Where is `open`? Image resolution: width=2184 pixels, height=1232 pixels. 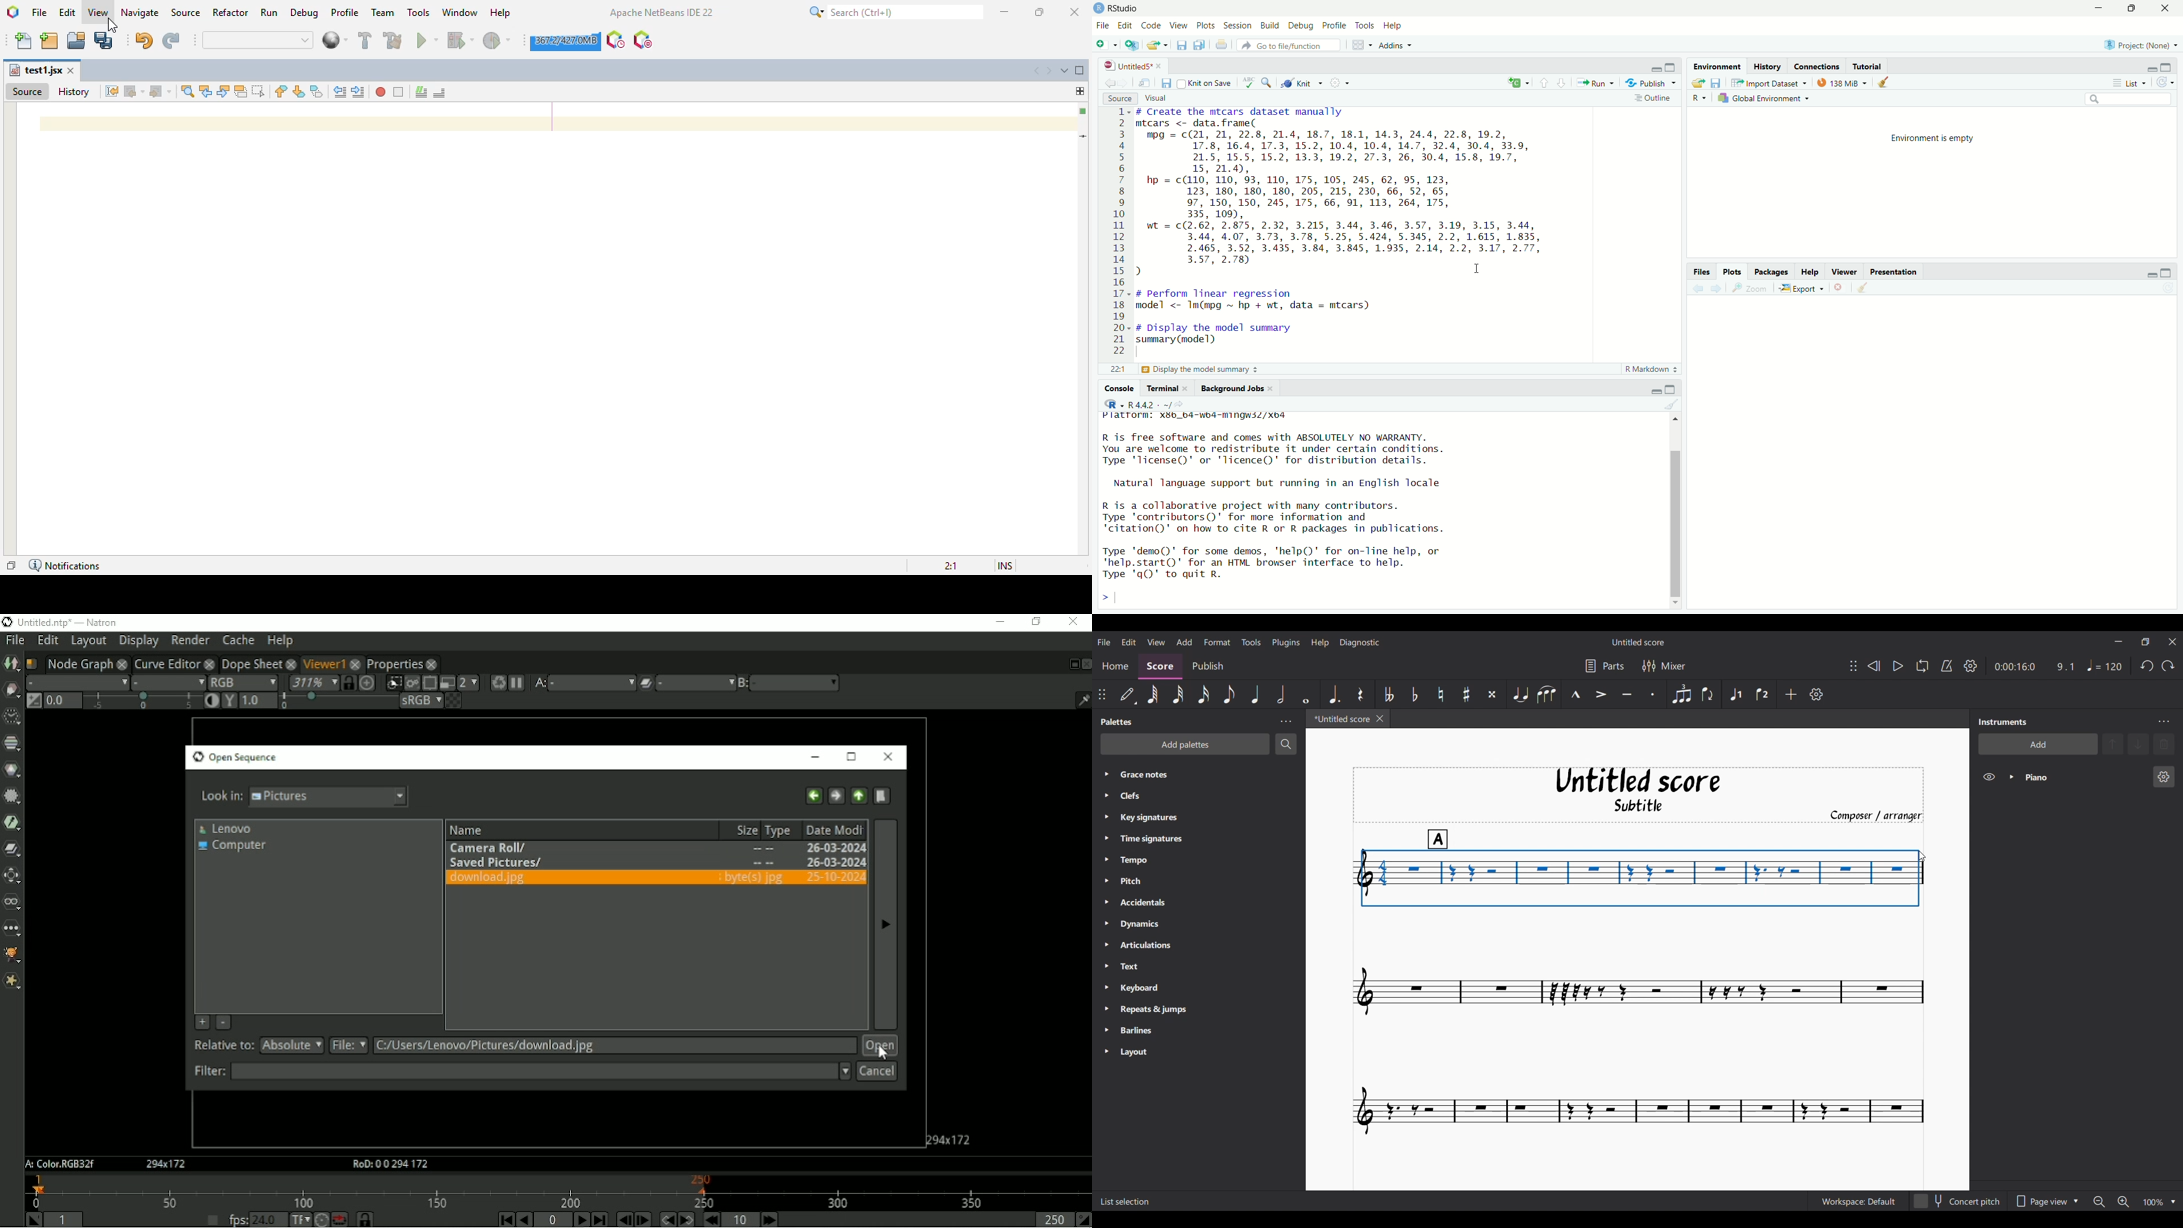
open is located at coordinates (1698, 84).